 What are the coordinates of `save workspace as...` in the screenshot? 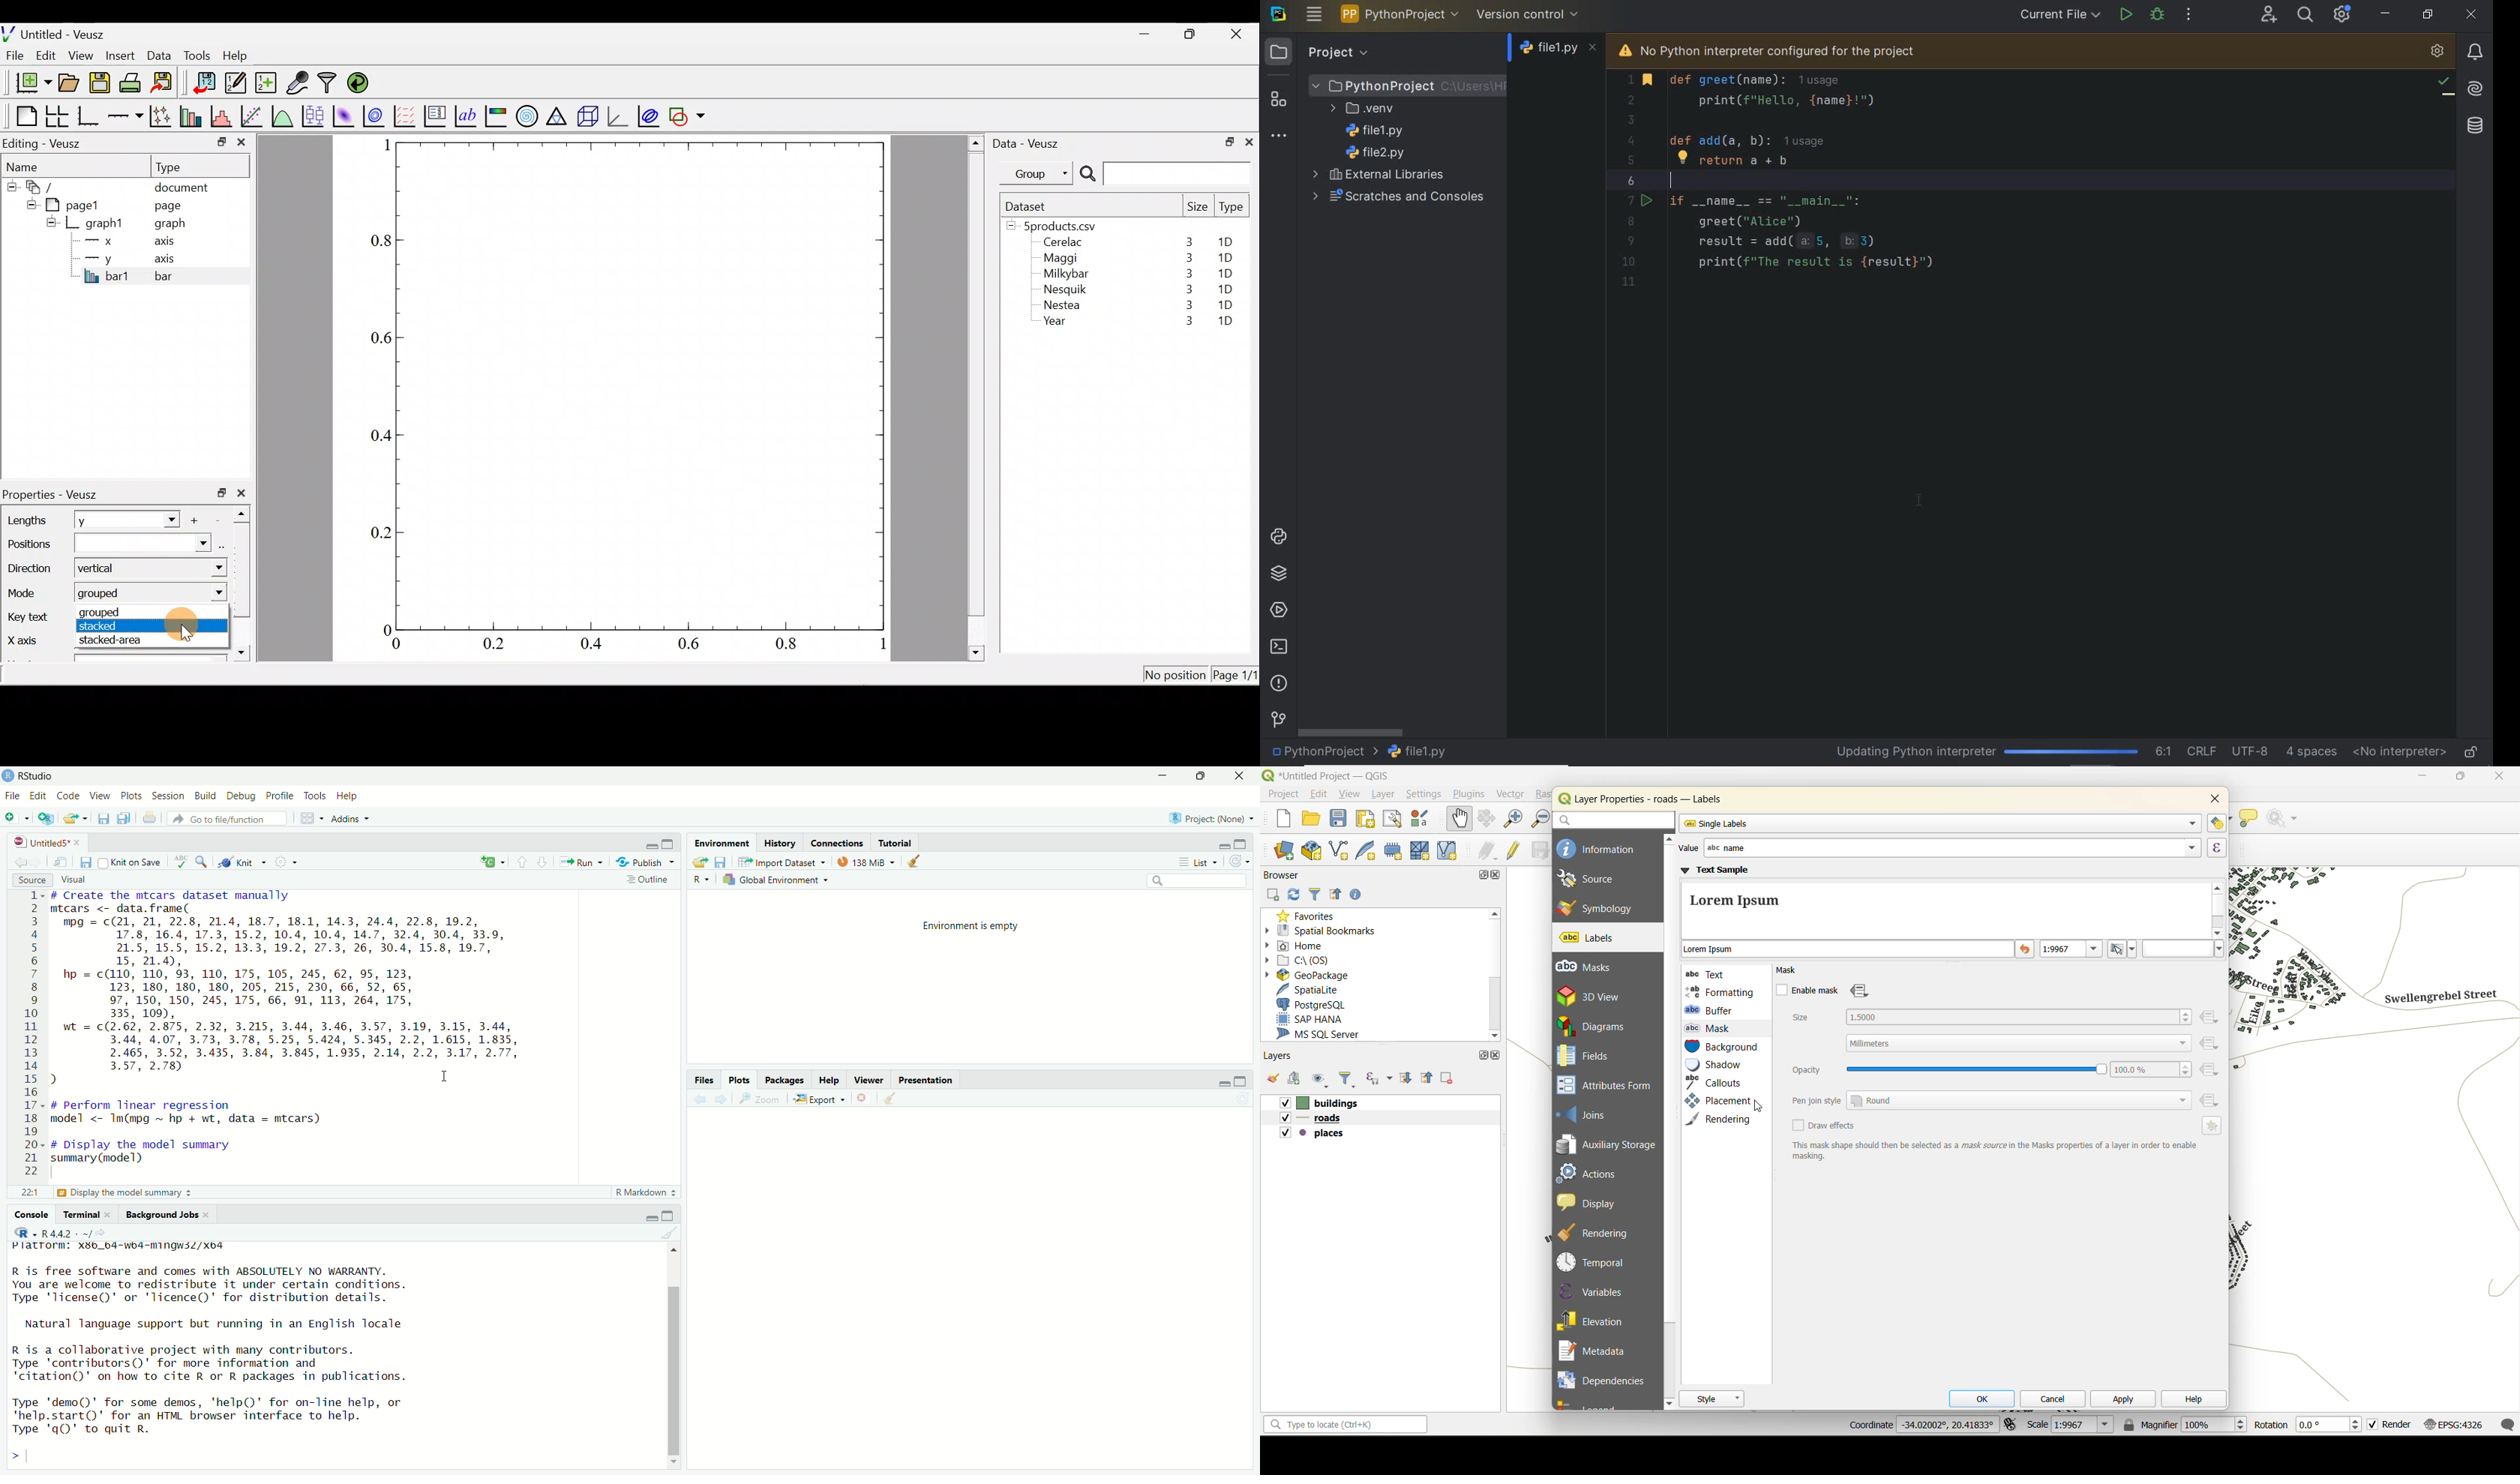 It's located at (721, 862).